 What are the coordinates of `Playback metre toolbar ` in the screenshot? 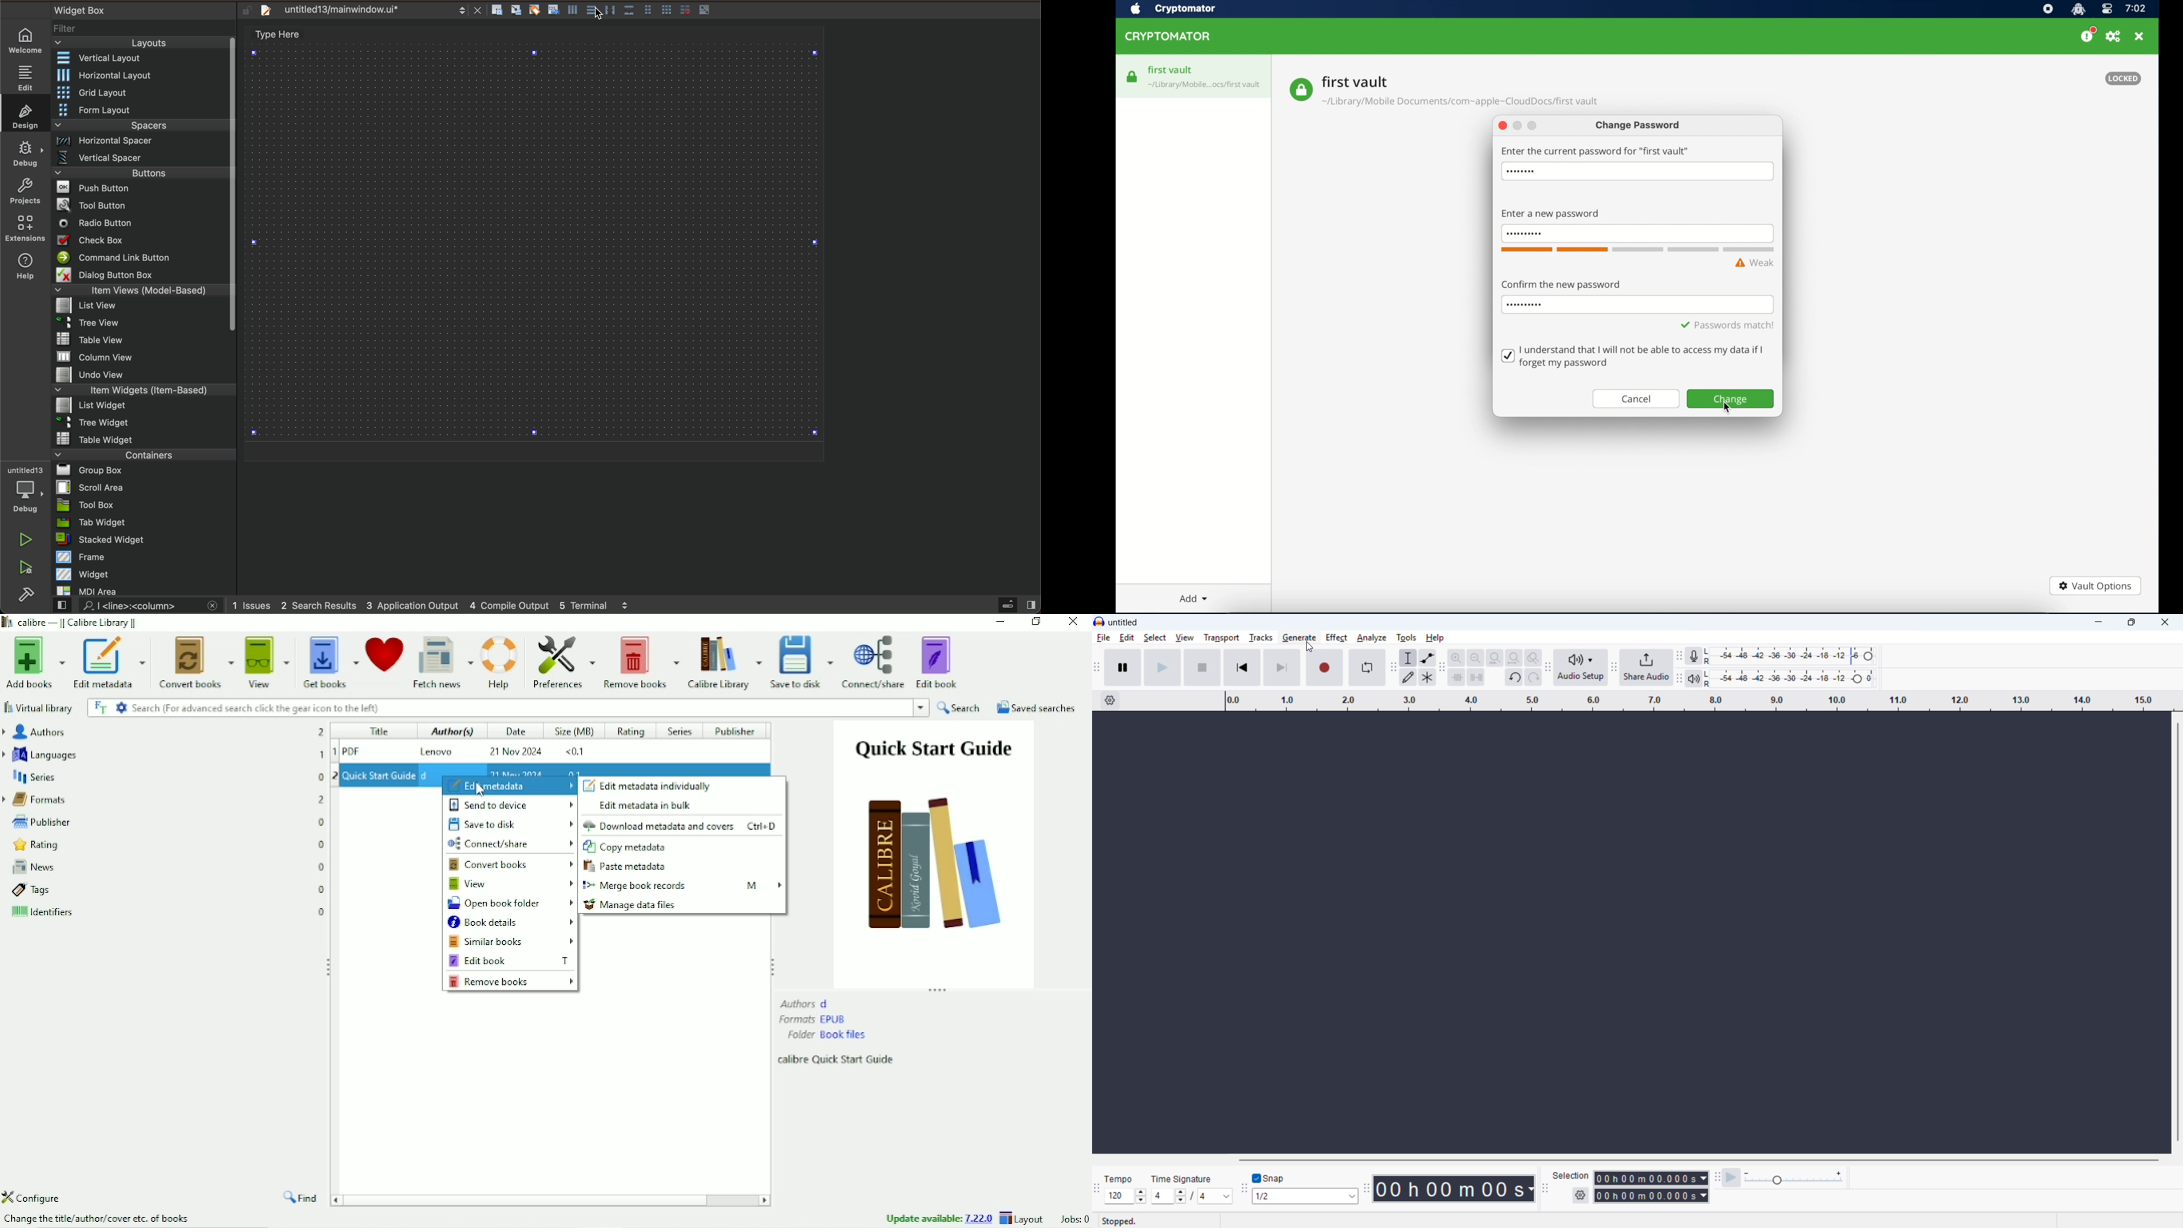 It's located at (1679, 678).